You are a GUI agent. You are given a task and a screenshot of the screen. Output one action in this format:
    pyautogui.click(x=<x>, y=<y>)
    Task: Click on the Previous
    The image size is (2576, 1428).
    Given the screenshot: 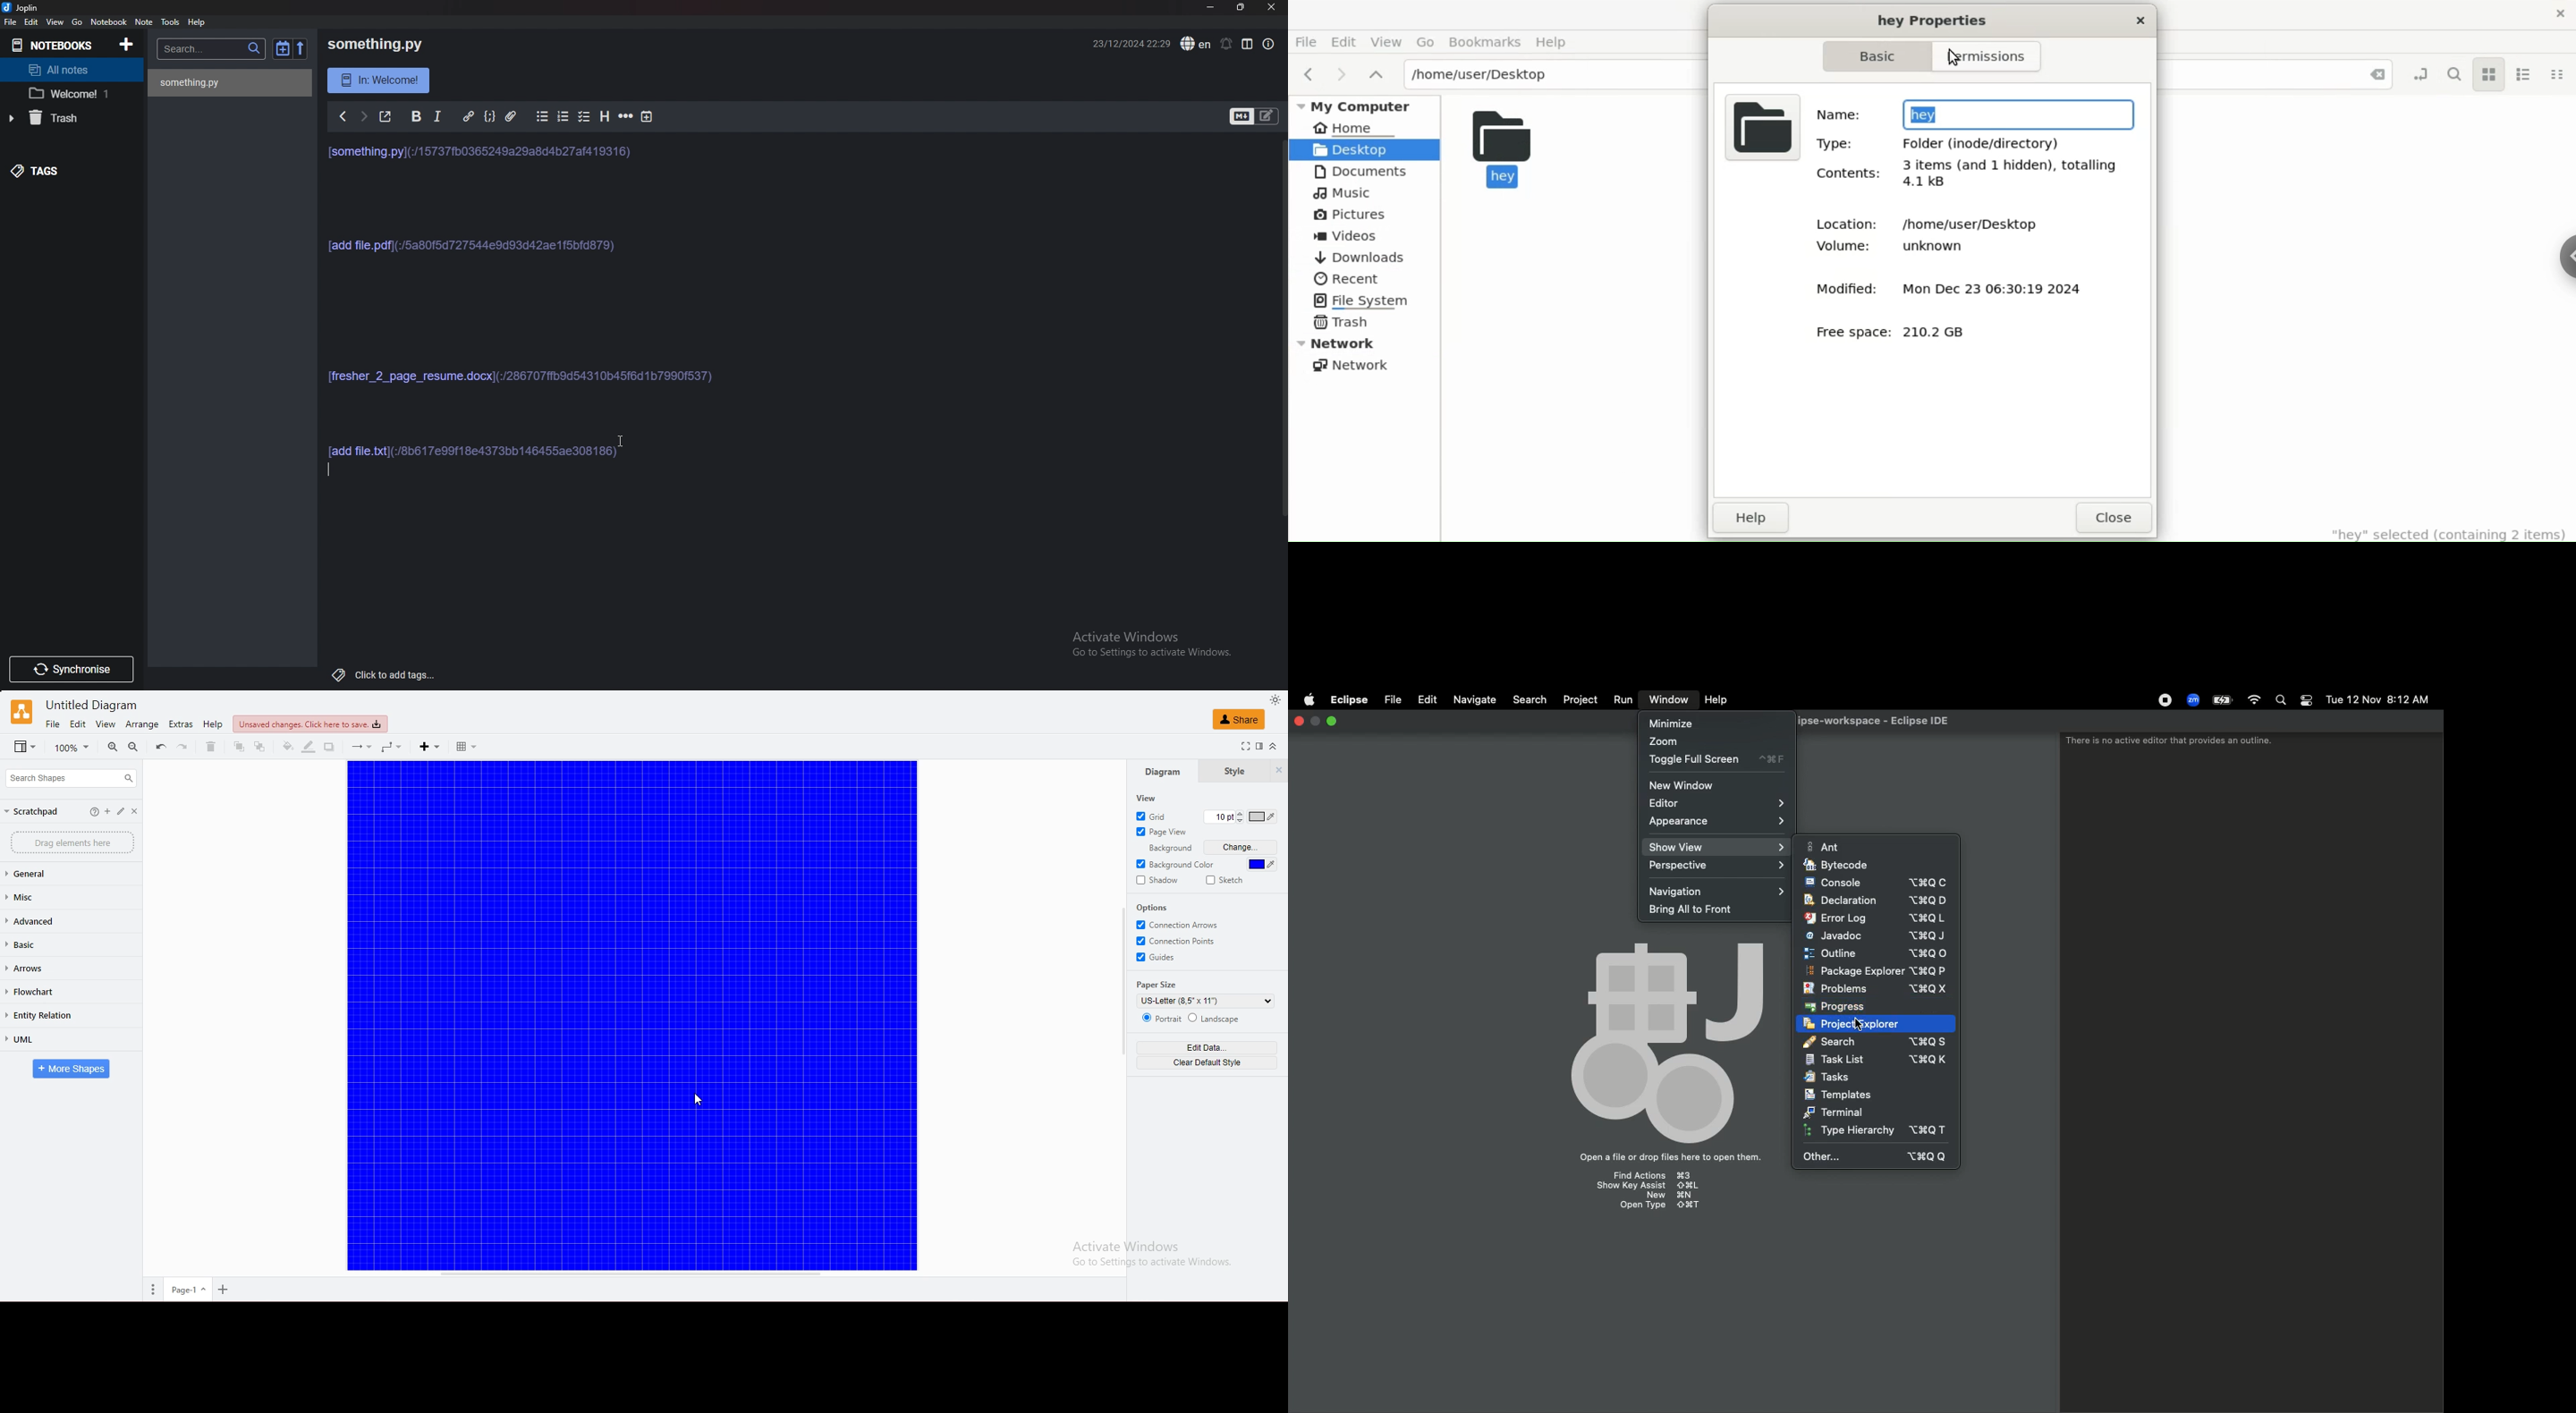 What is the action you would take?
    pyautogui.click(x=342, y=116)
    